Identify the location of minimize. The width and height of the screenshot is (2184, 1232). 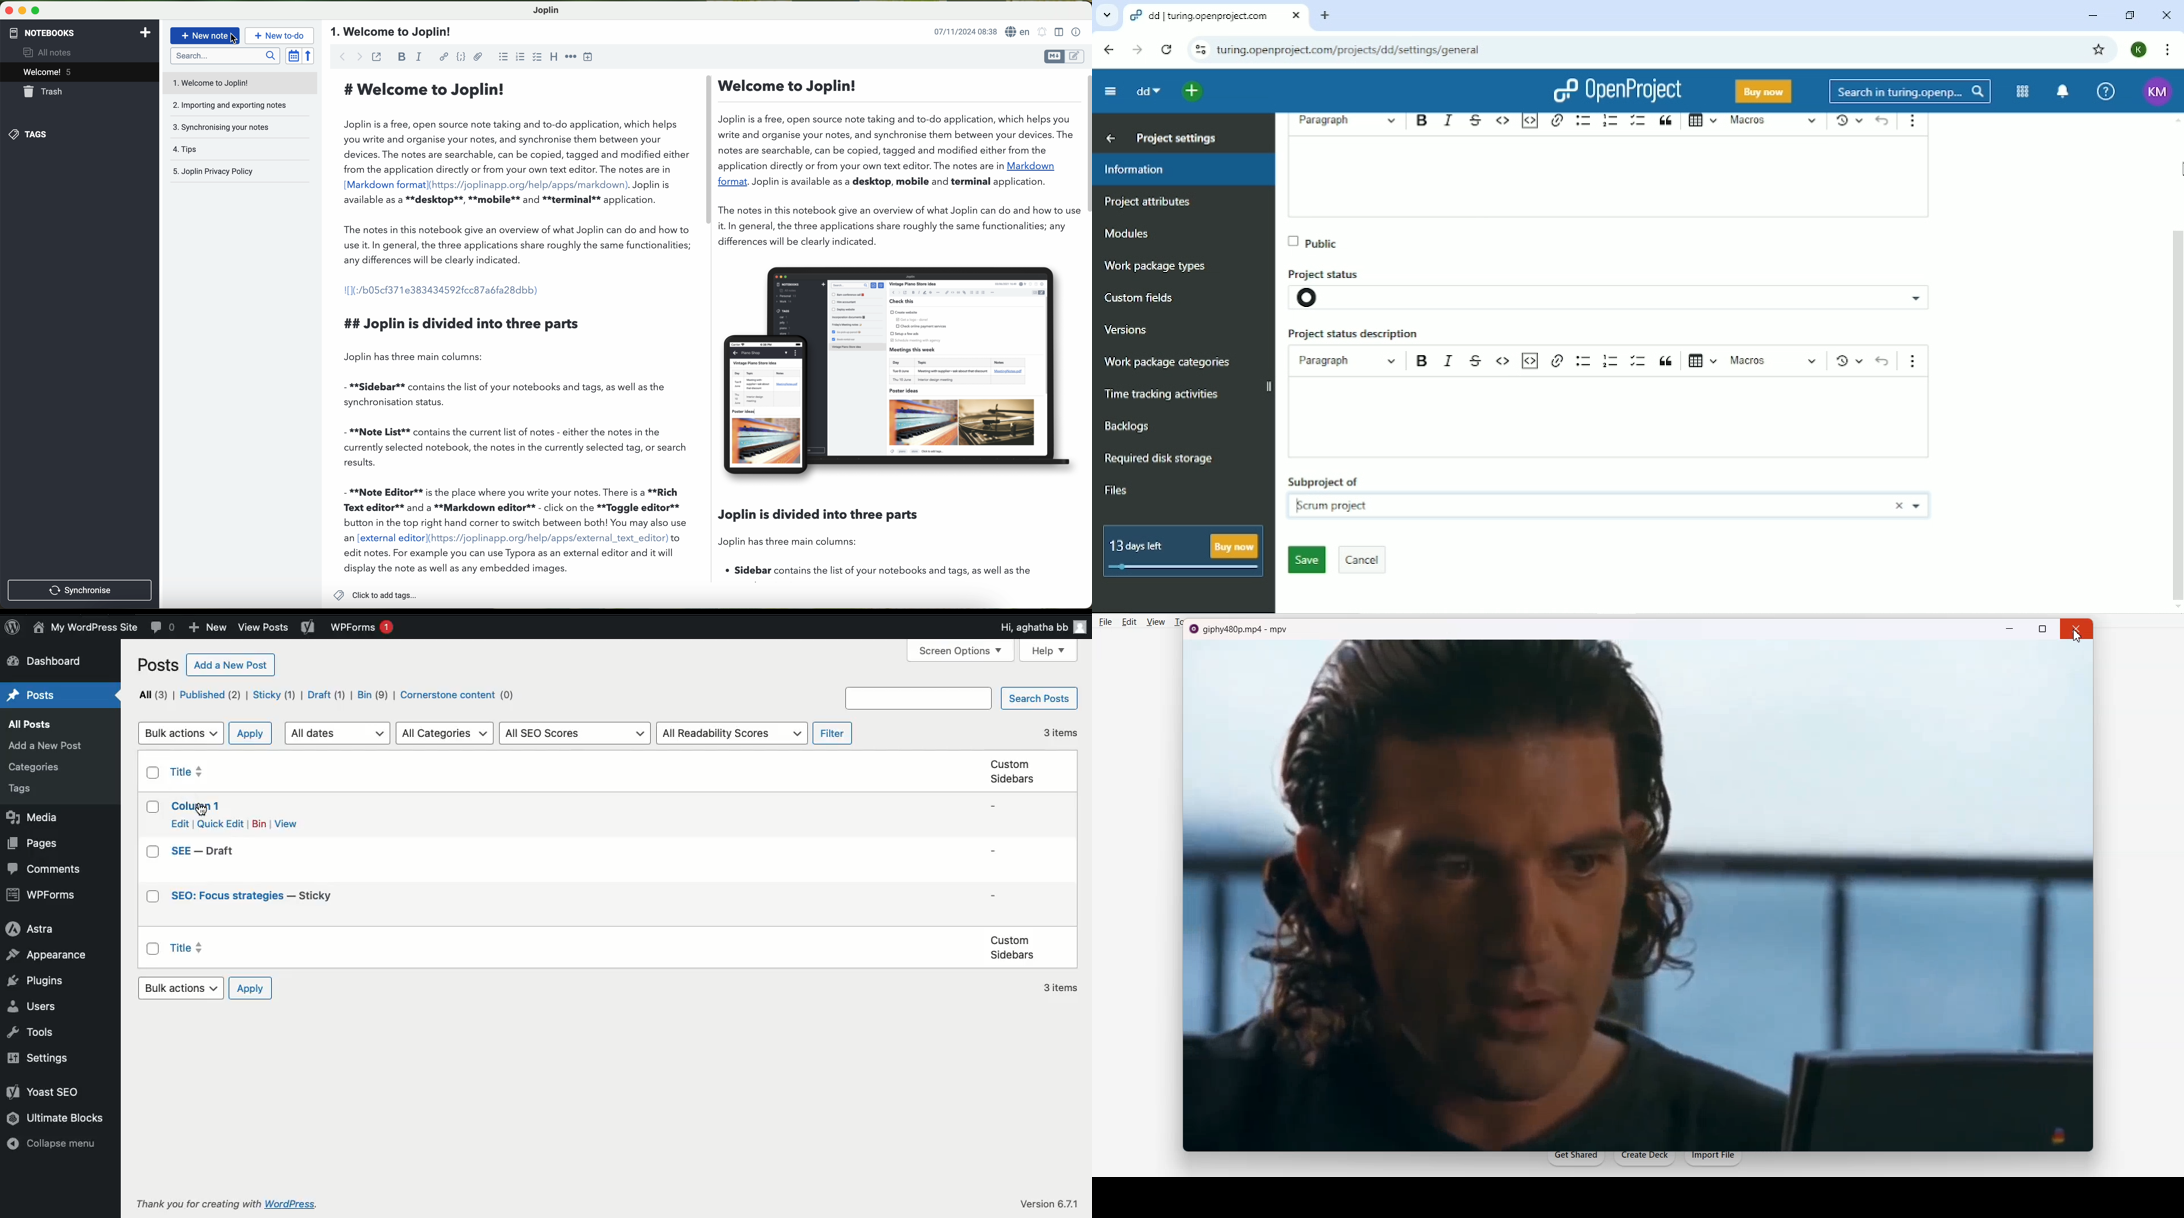
(20, 9).